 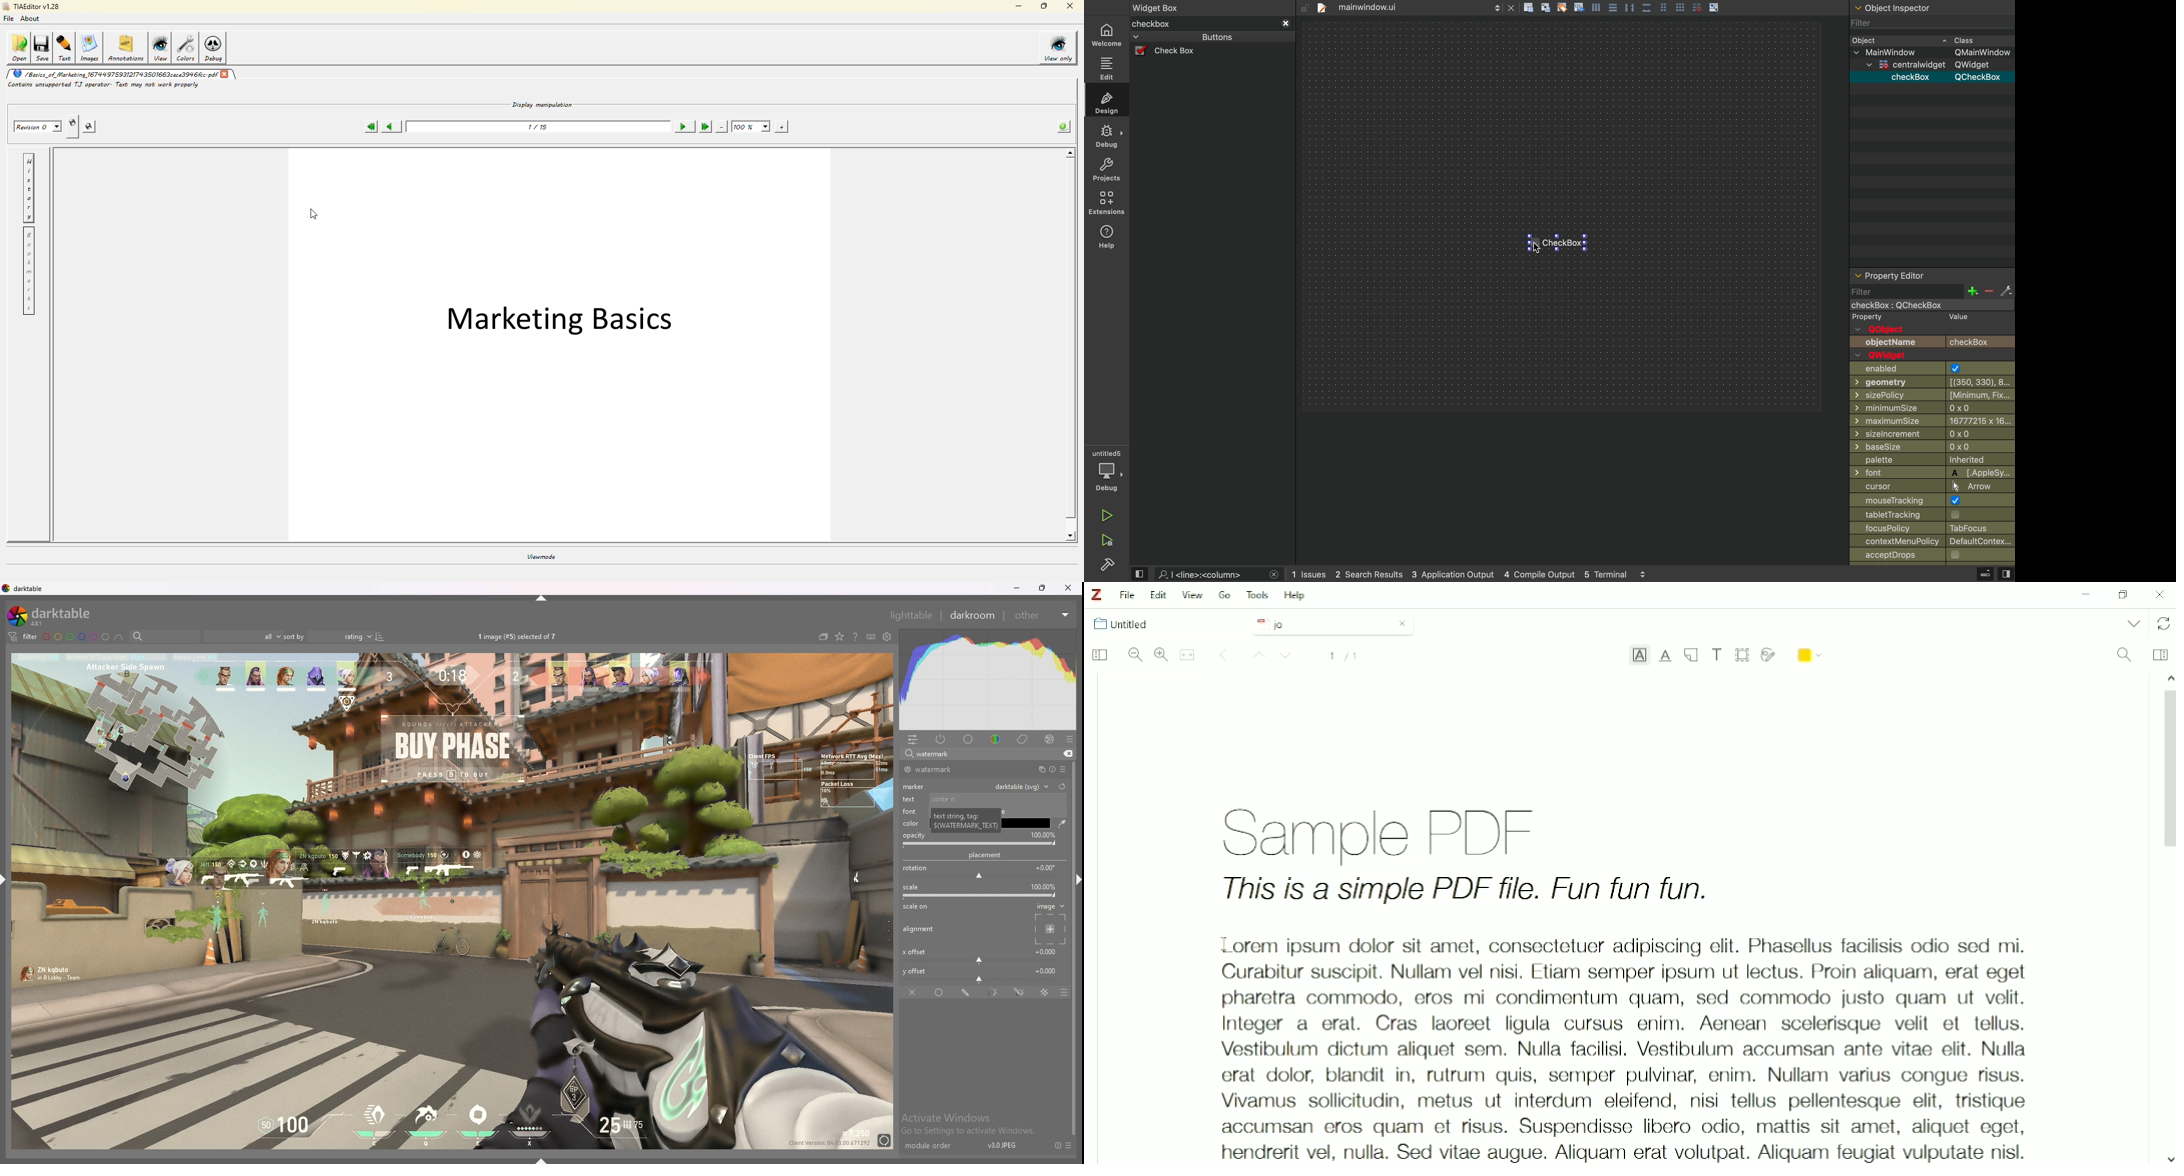 What do you see at coordinates (118, 637) in the screenshot?
I see `include color label` at bounding box center [118, 637].